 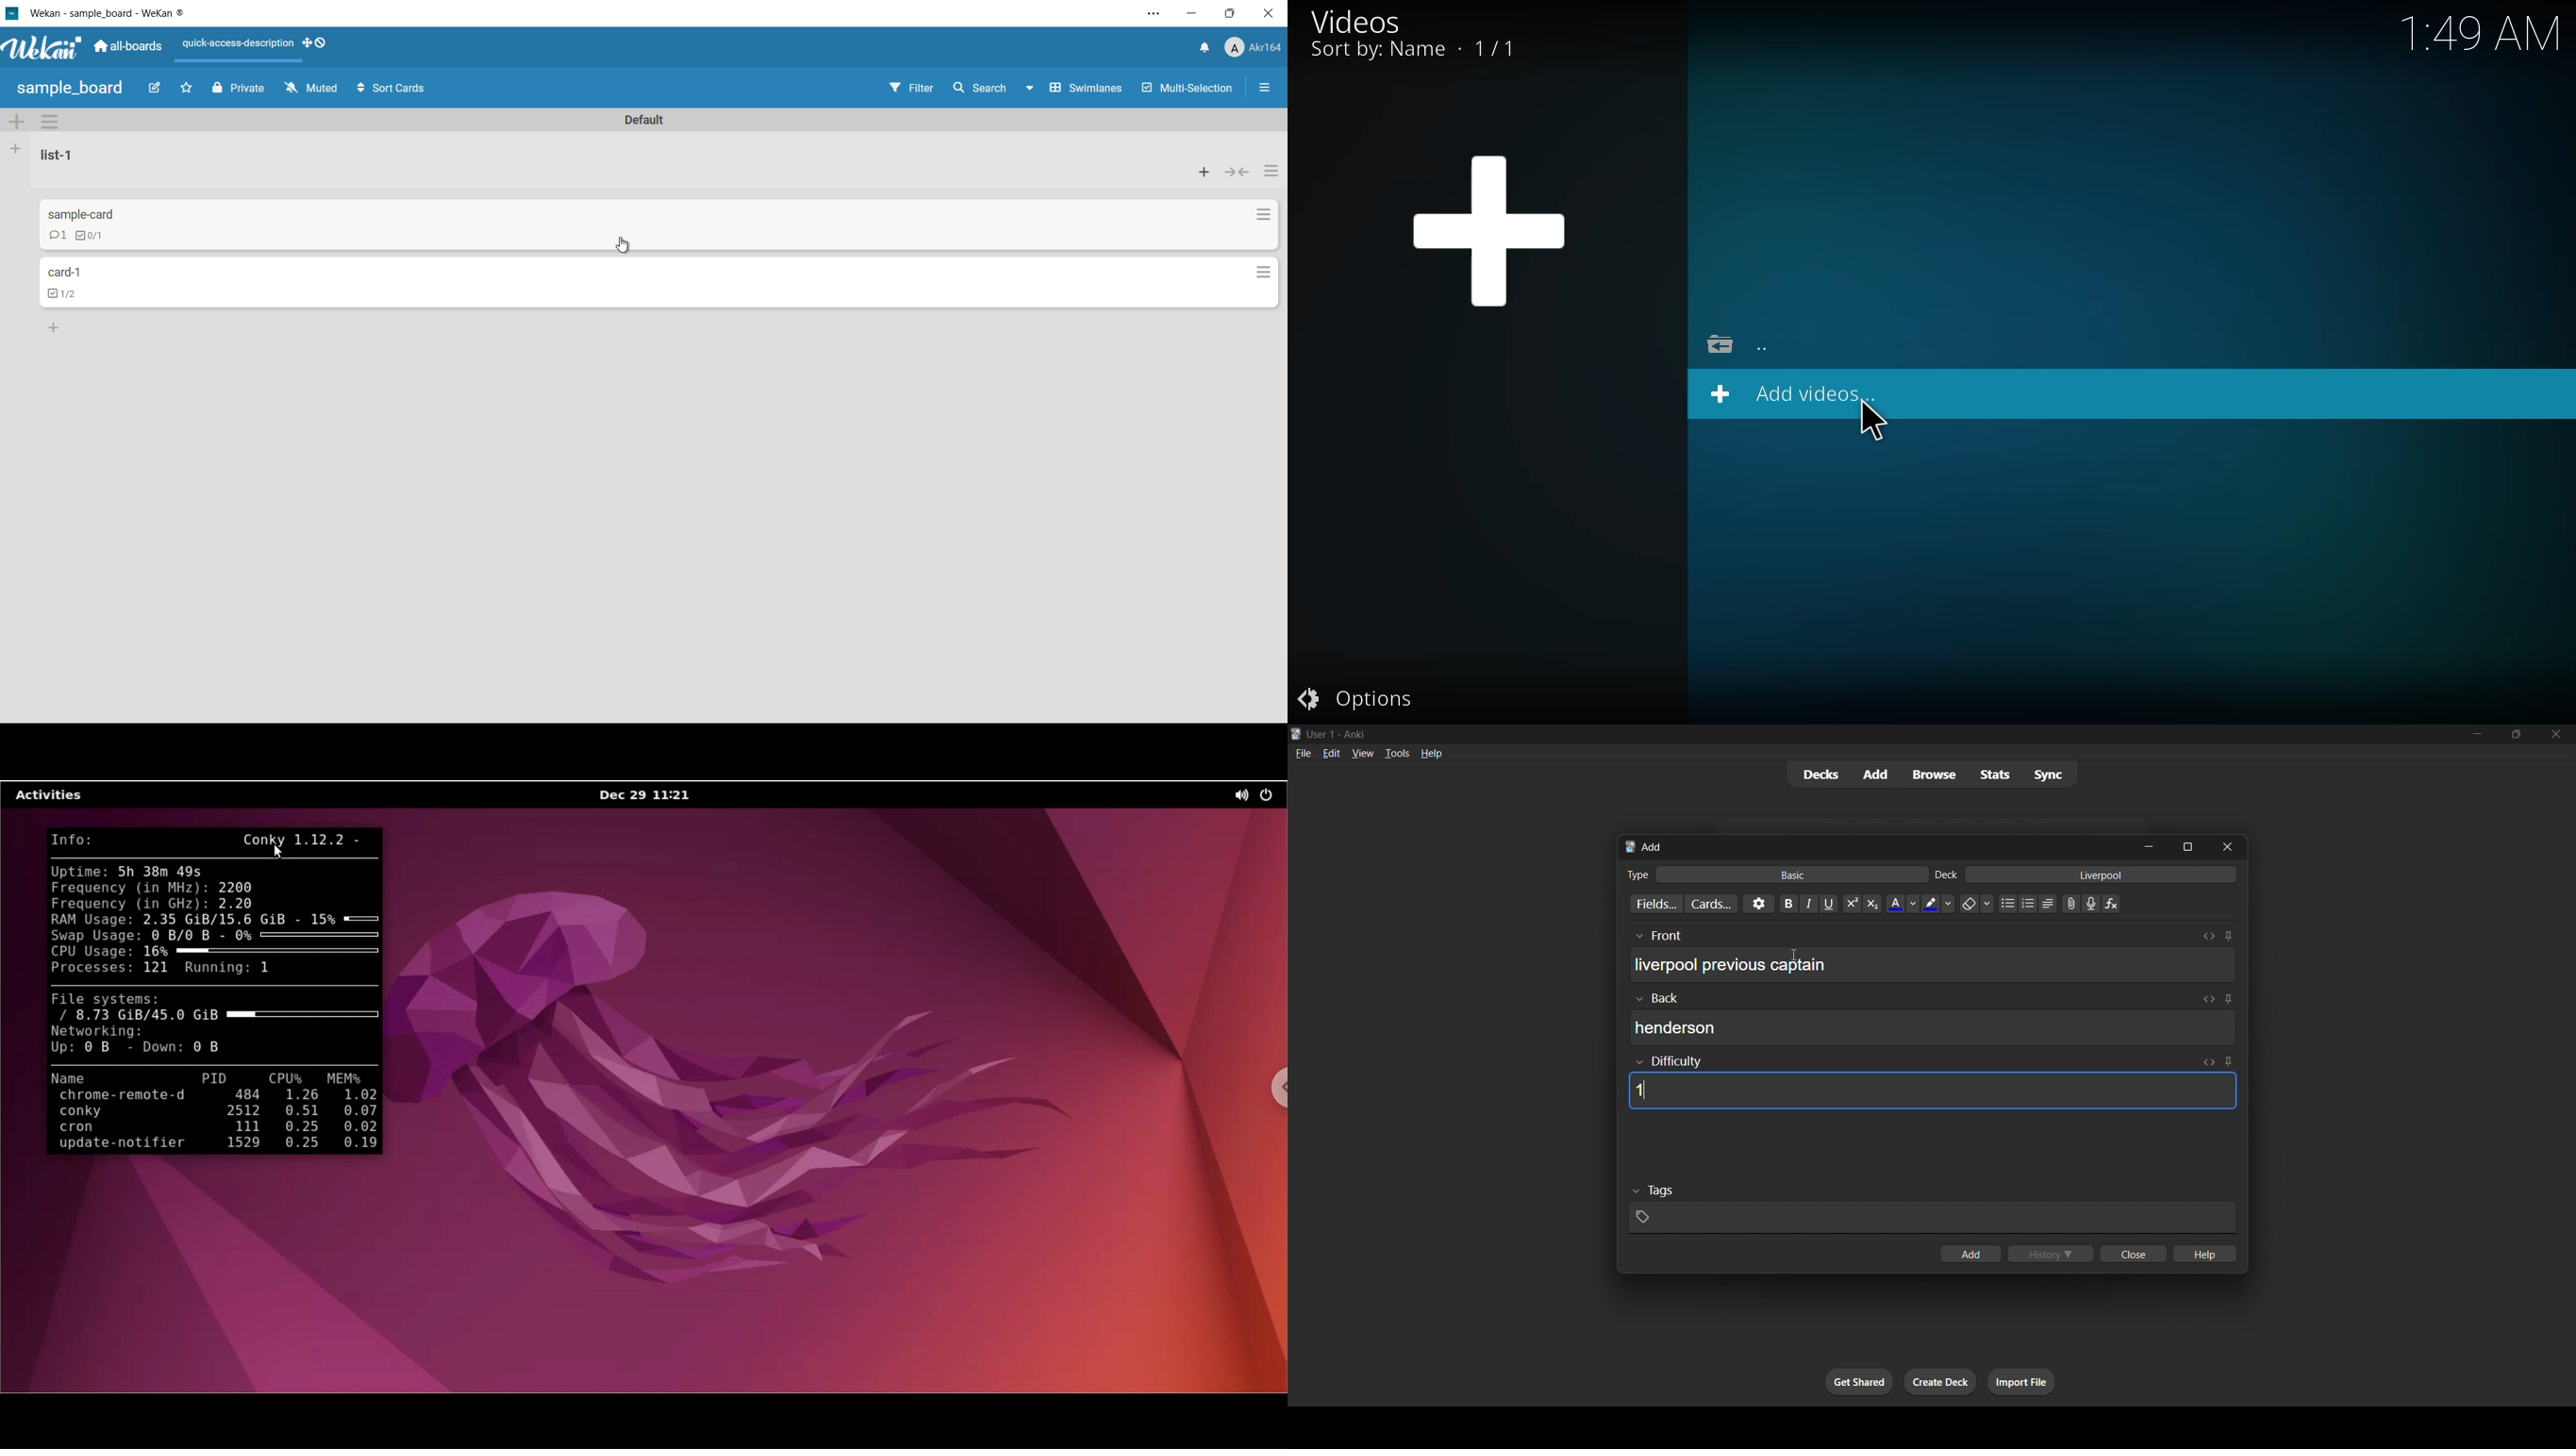 I want to click on list name, so click(x=59, y=155).